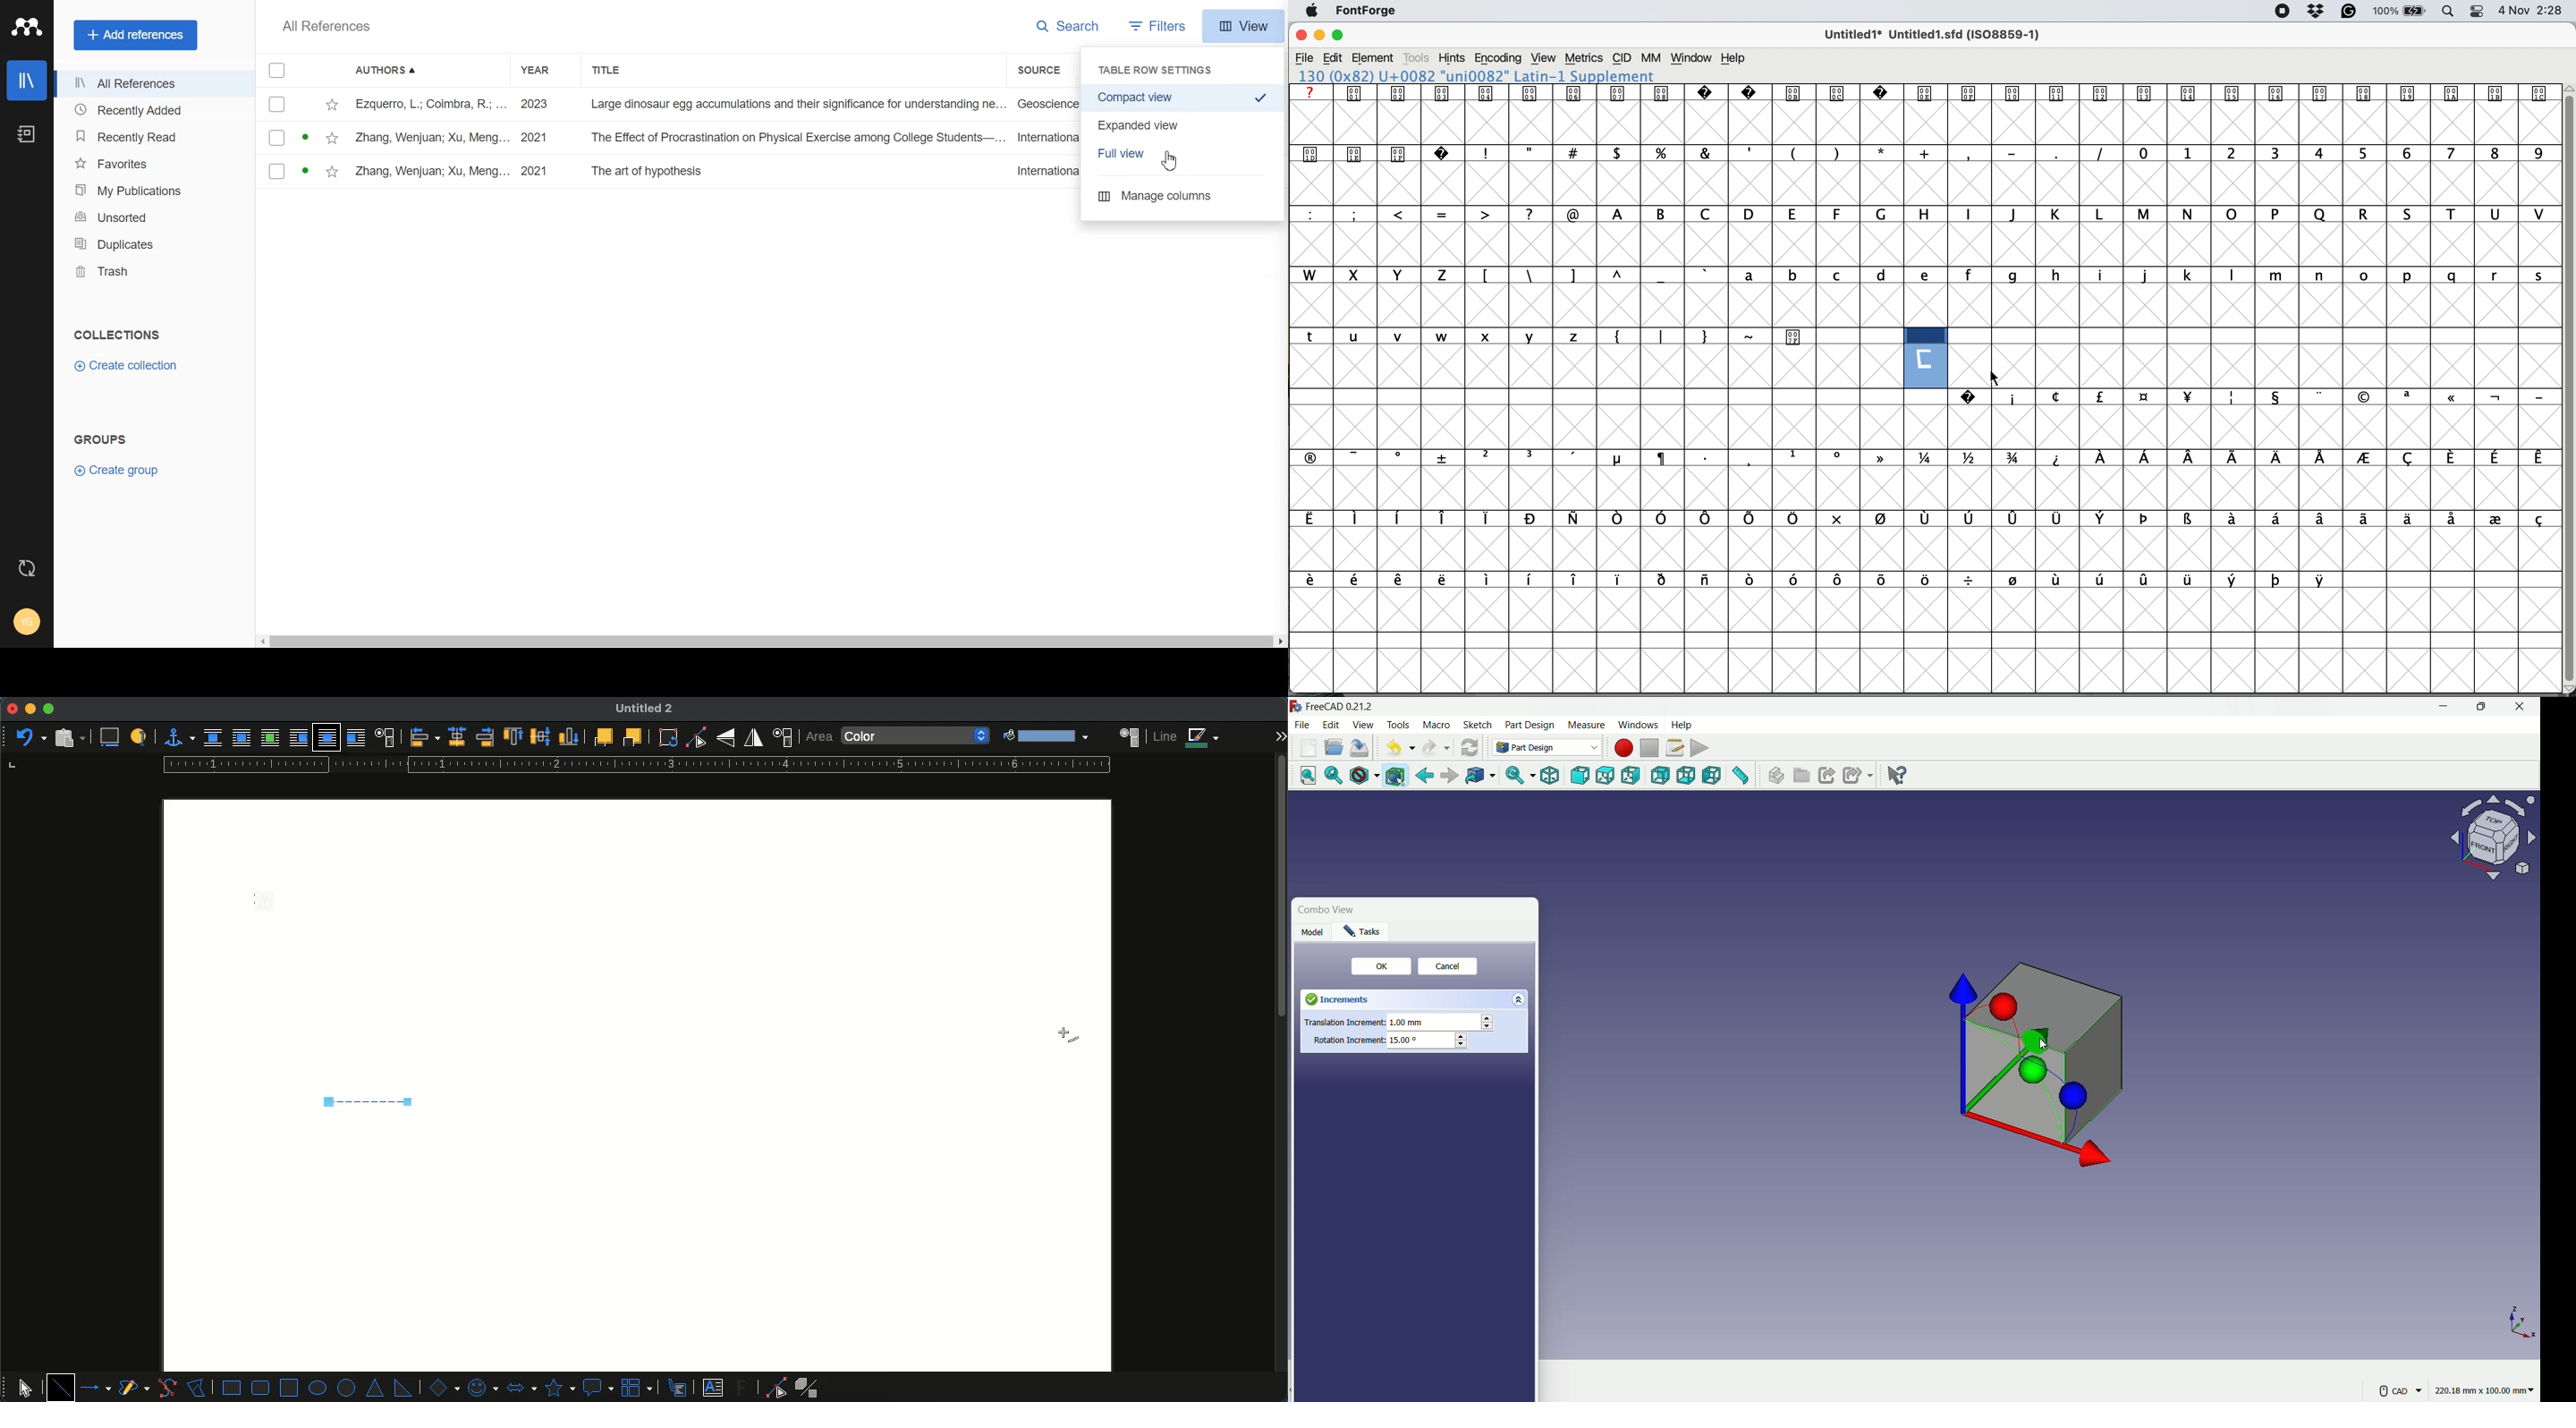 The height and width of the screenshot is (1428, 2576). What do you see at coordinates (1925, 214) in the screenshot?
I see `Glyph Slots` at bounding box center [1925, 214].